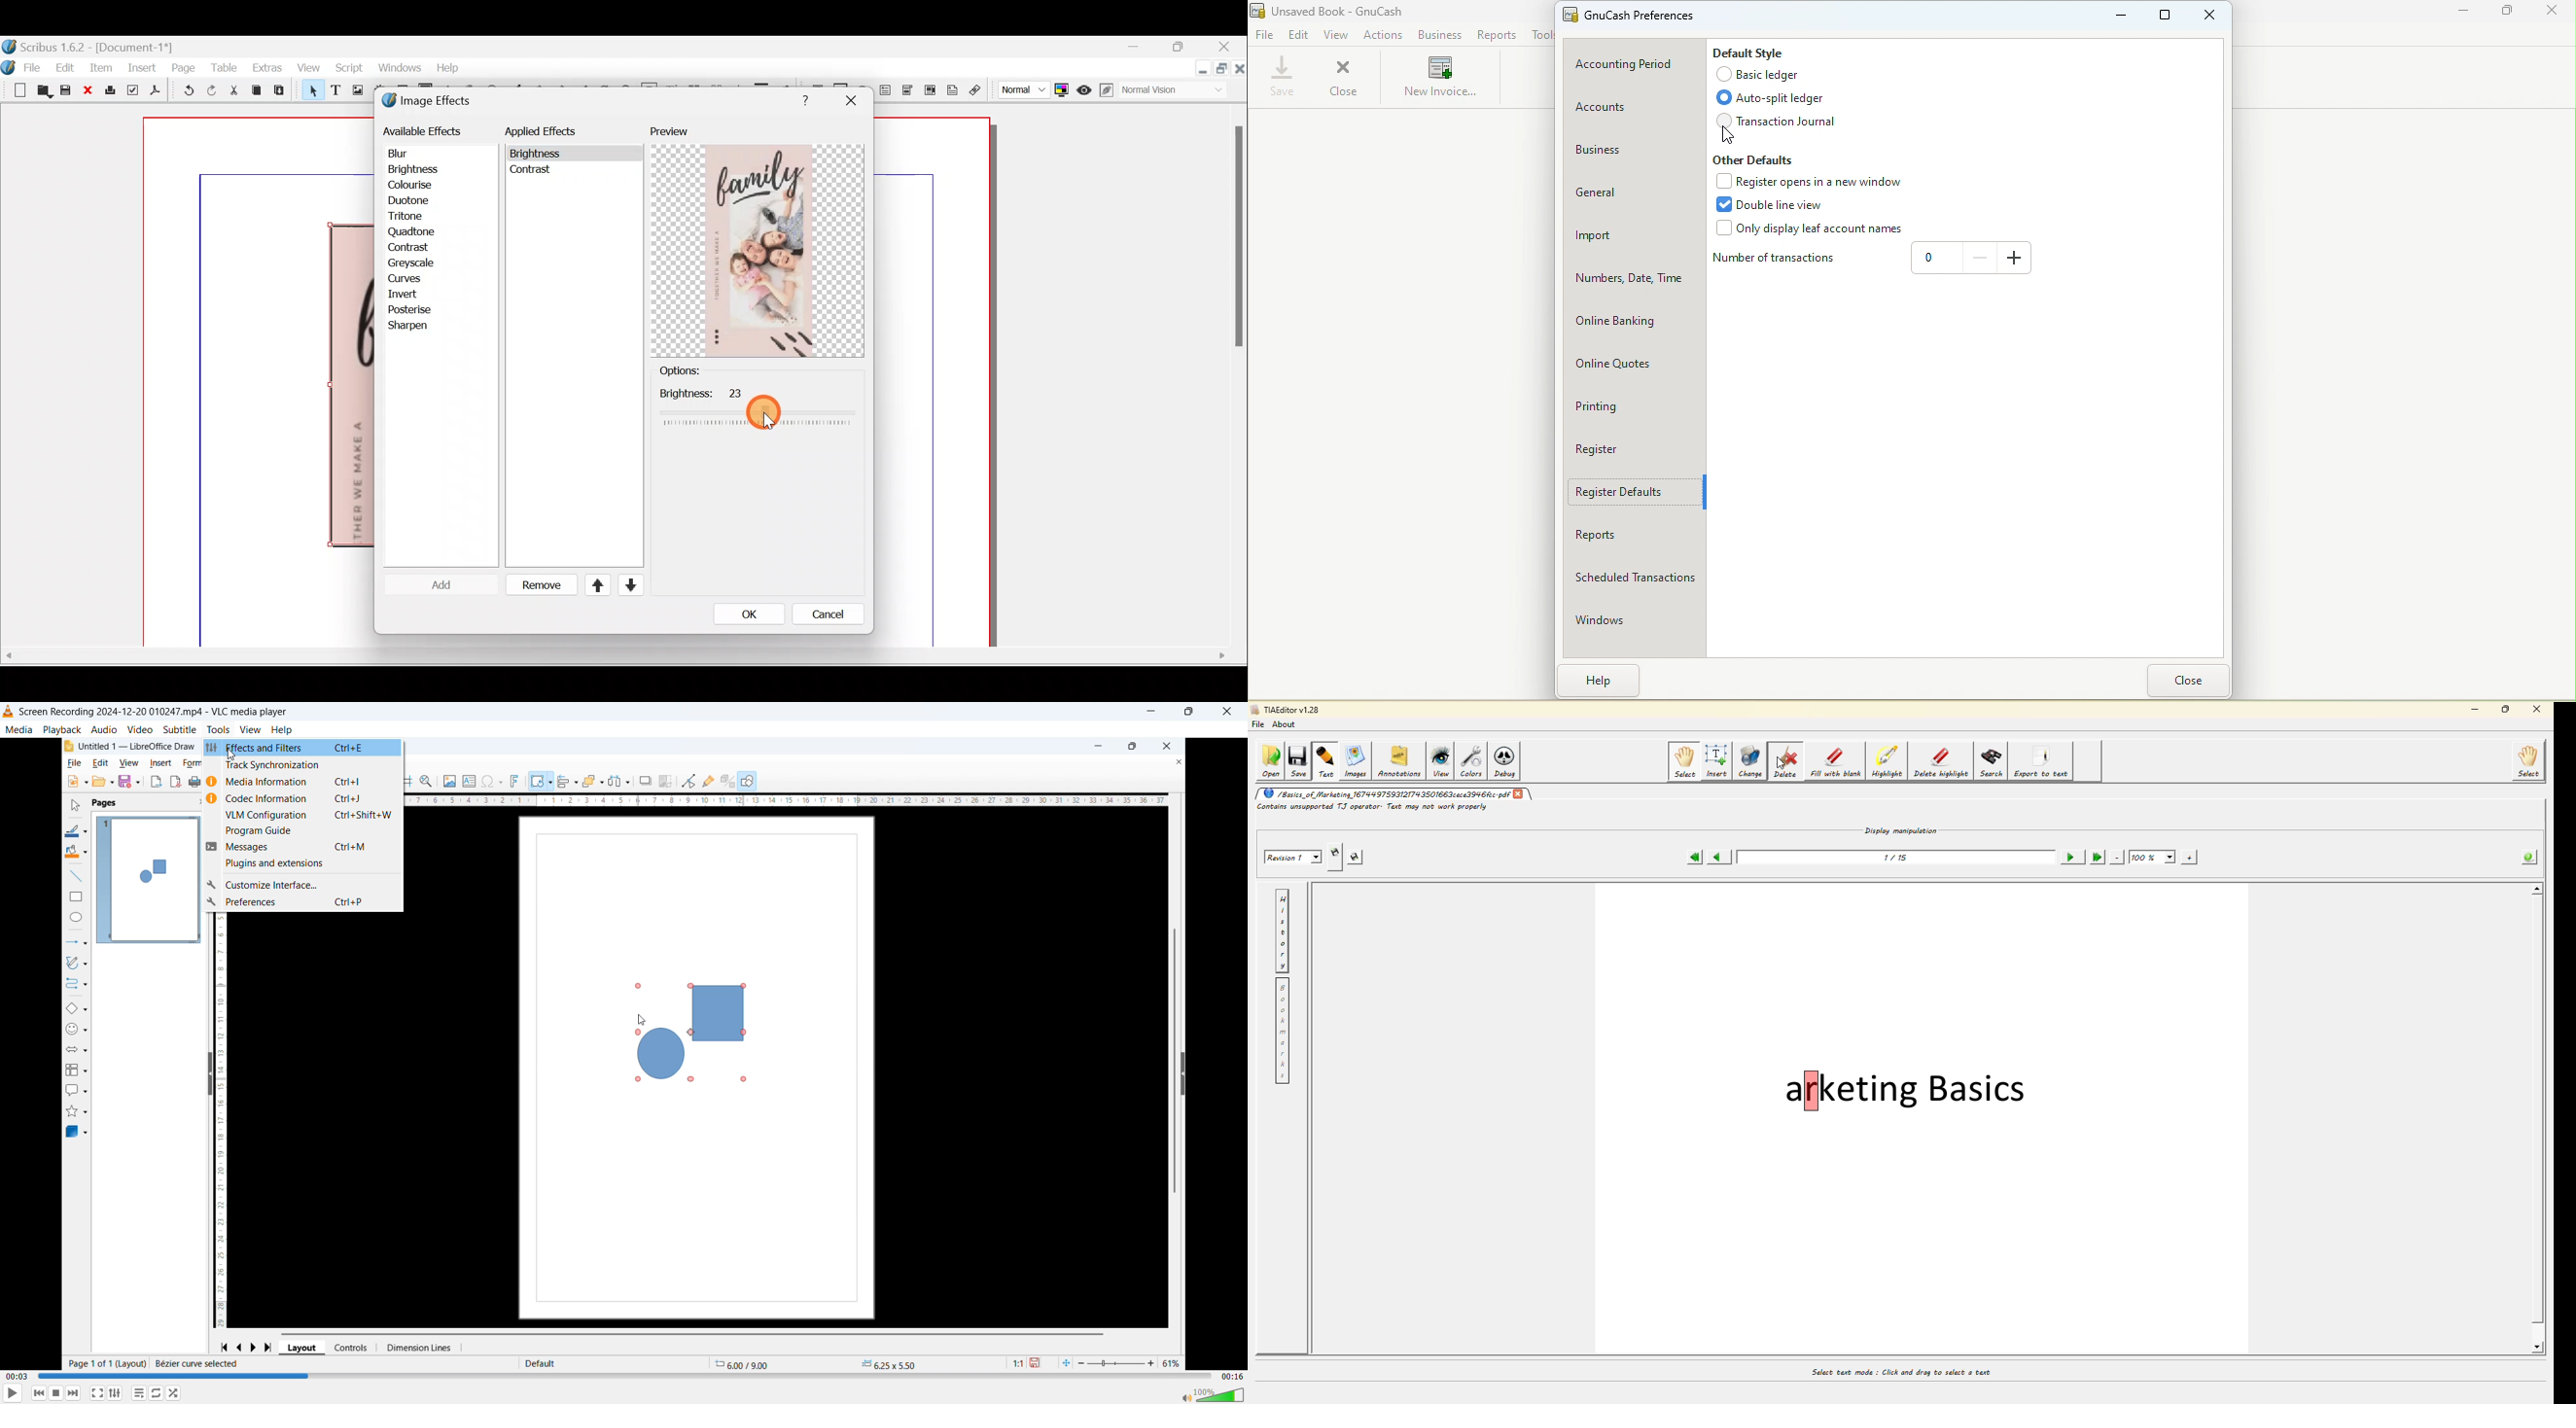  What do you see at coordinates (89, 91) in the screenshot?
I see `Close` at bounding box center [89, 91].